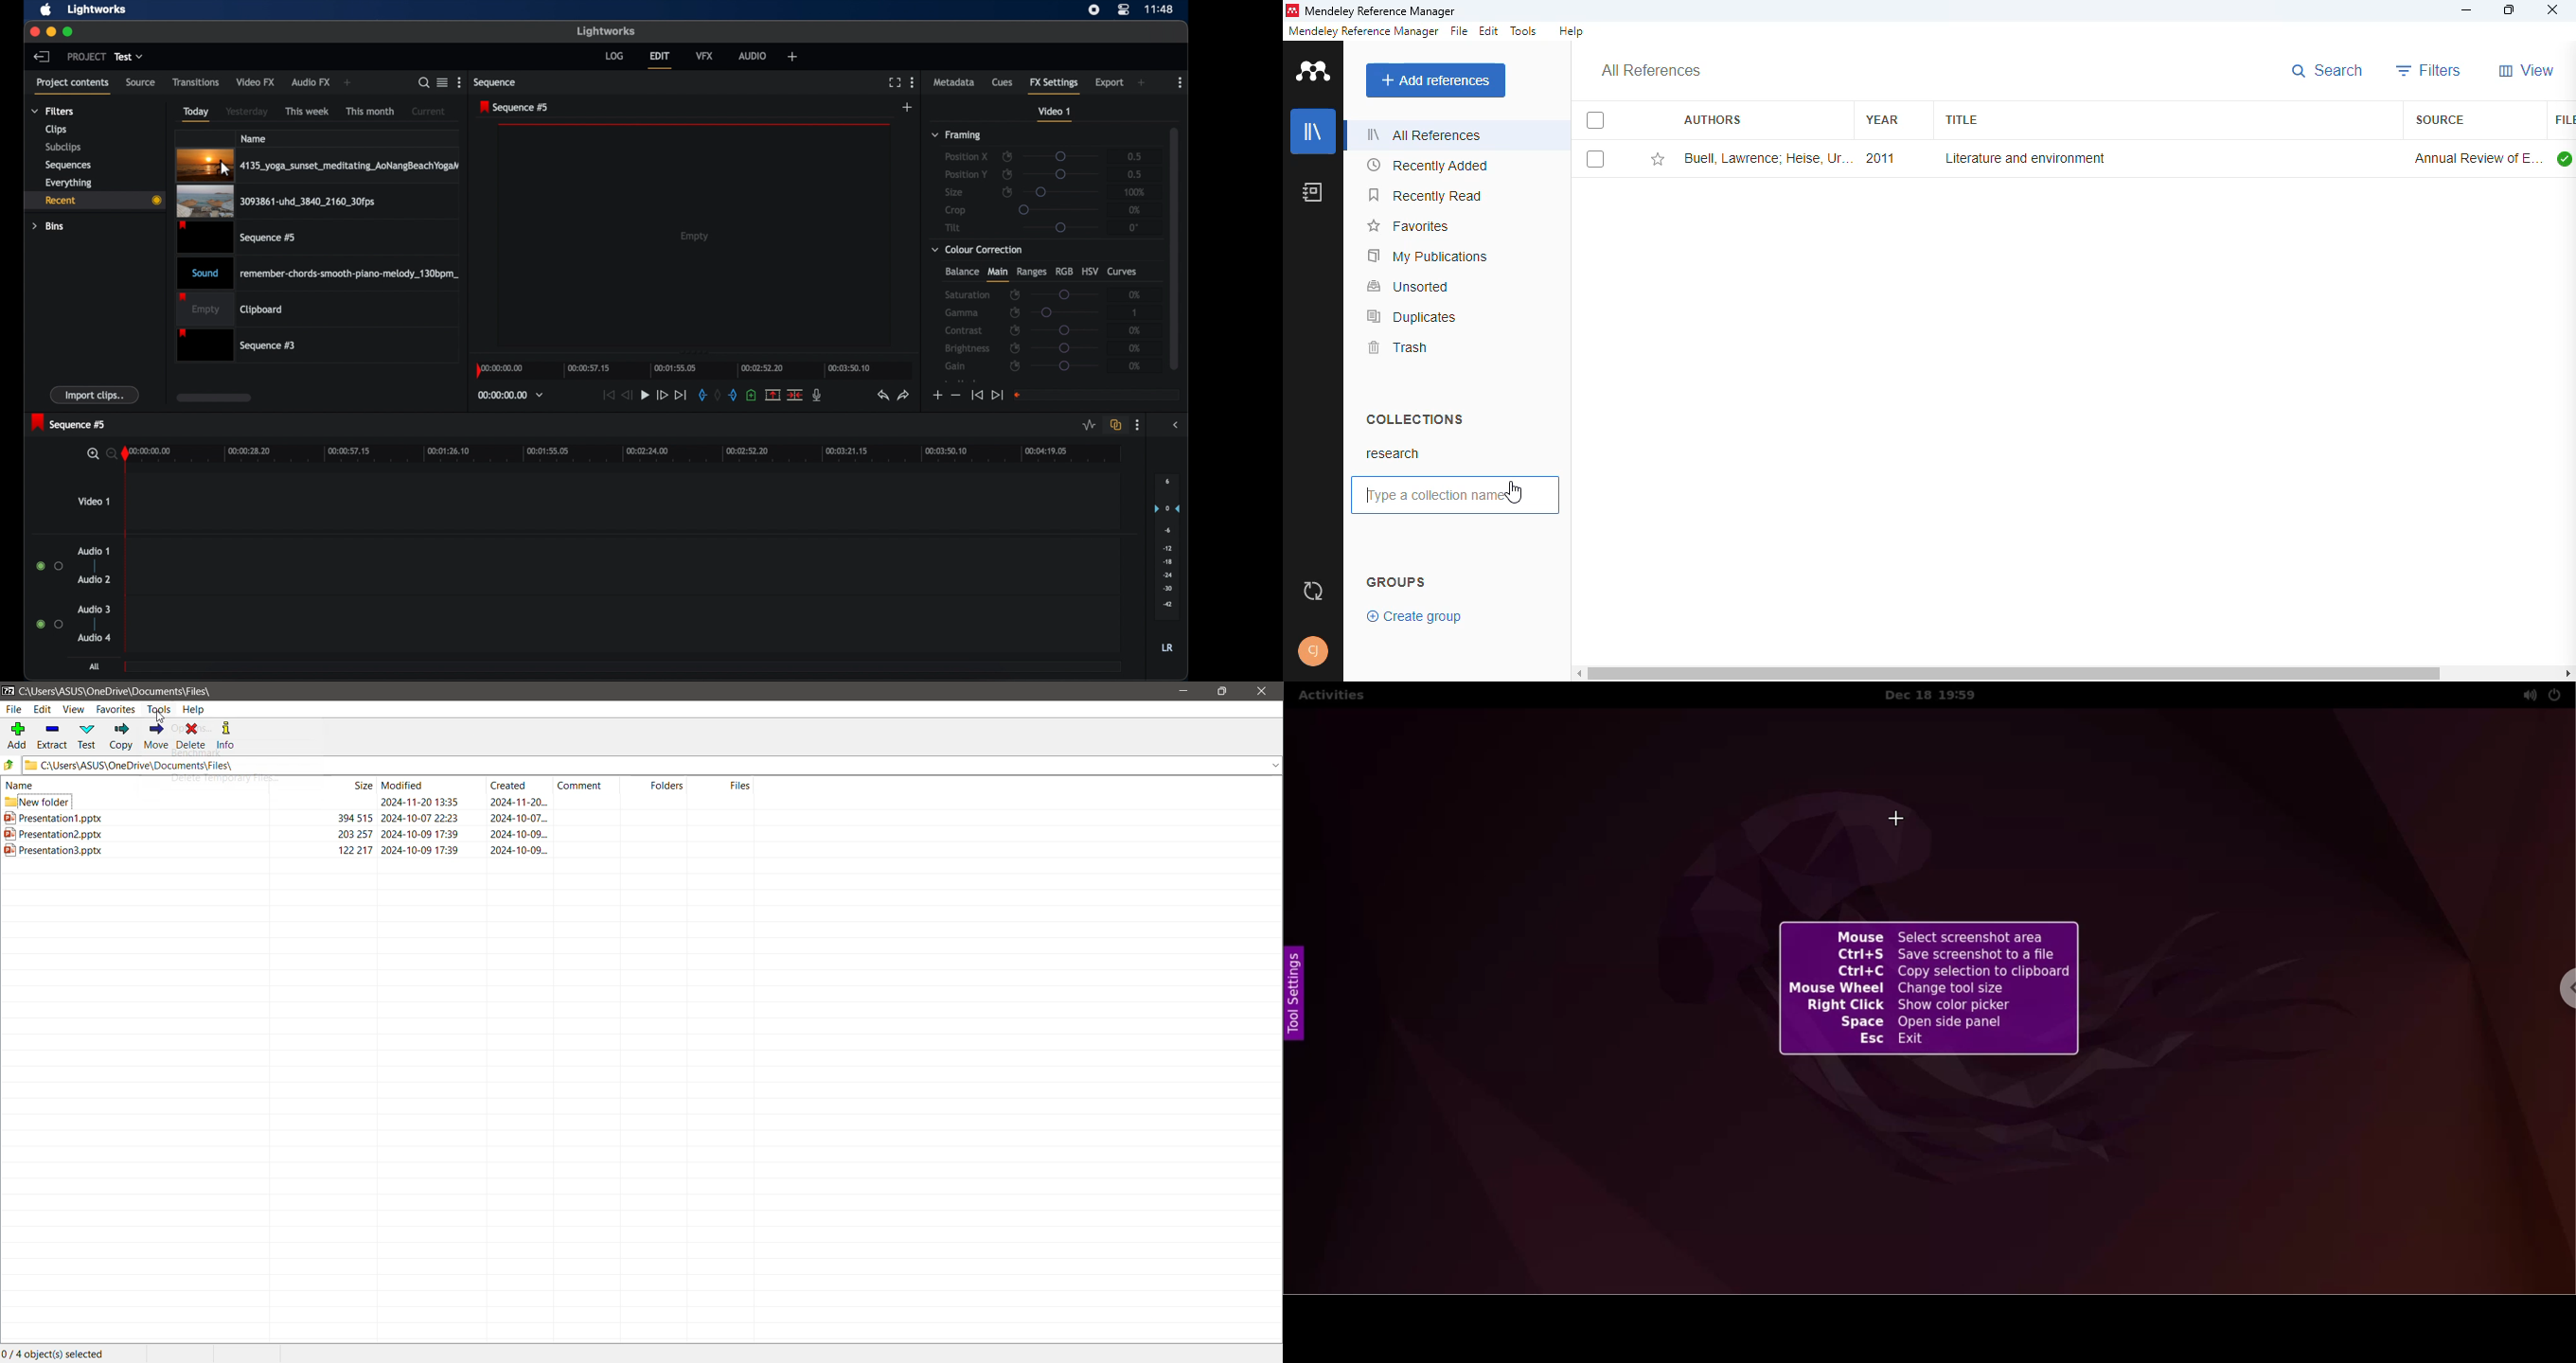 This screenshot has height=1372, width=2576. Describe the element at coordinates (254, 138) in the screenshot. I see `name` at that location.